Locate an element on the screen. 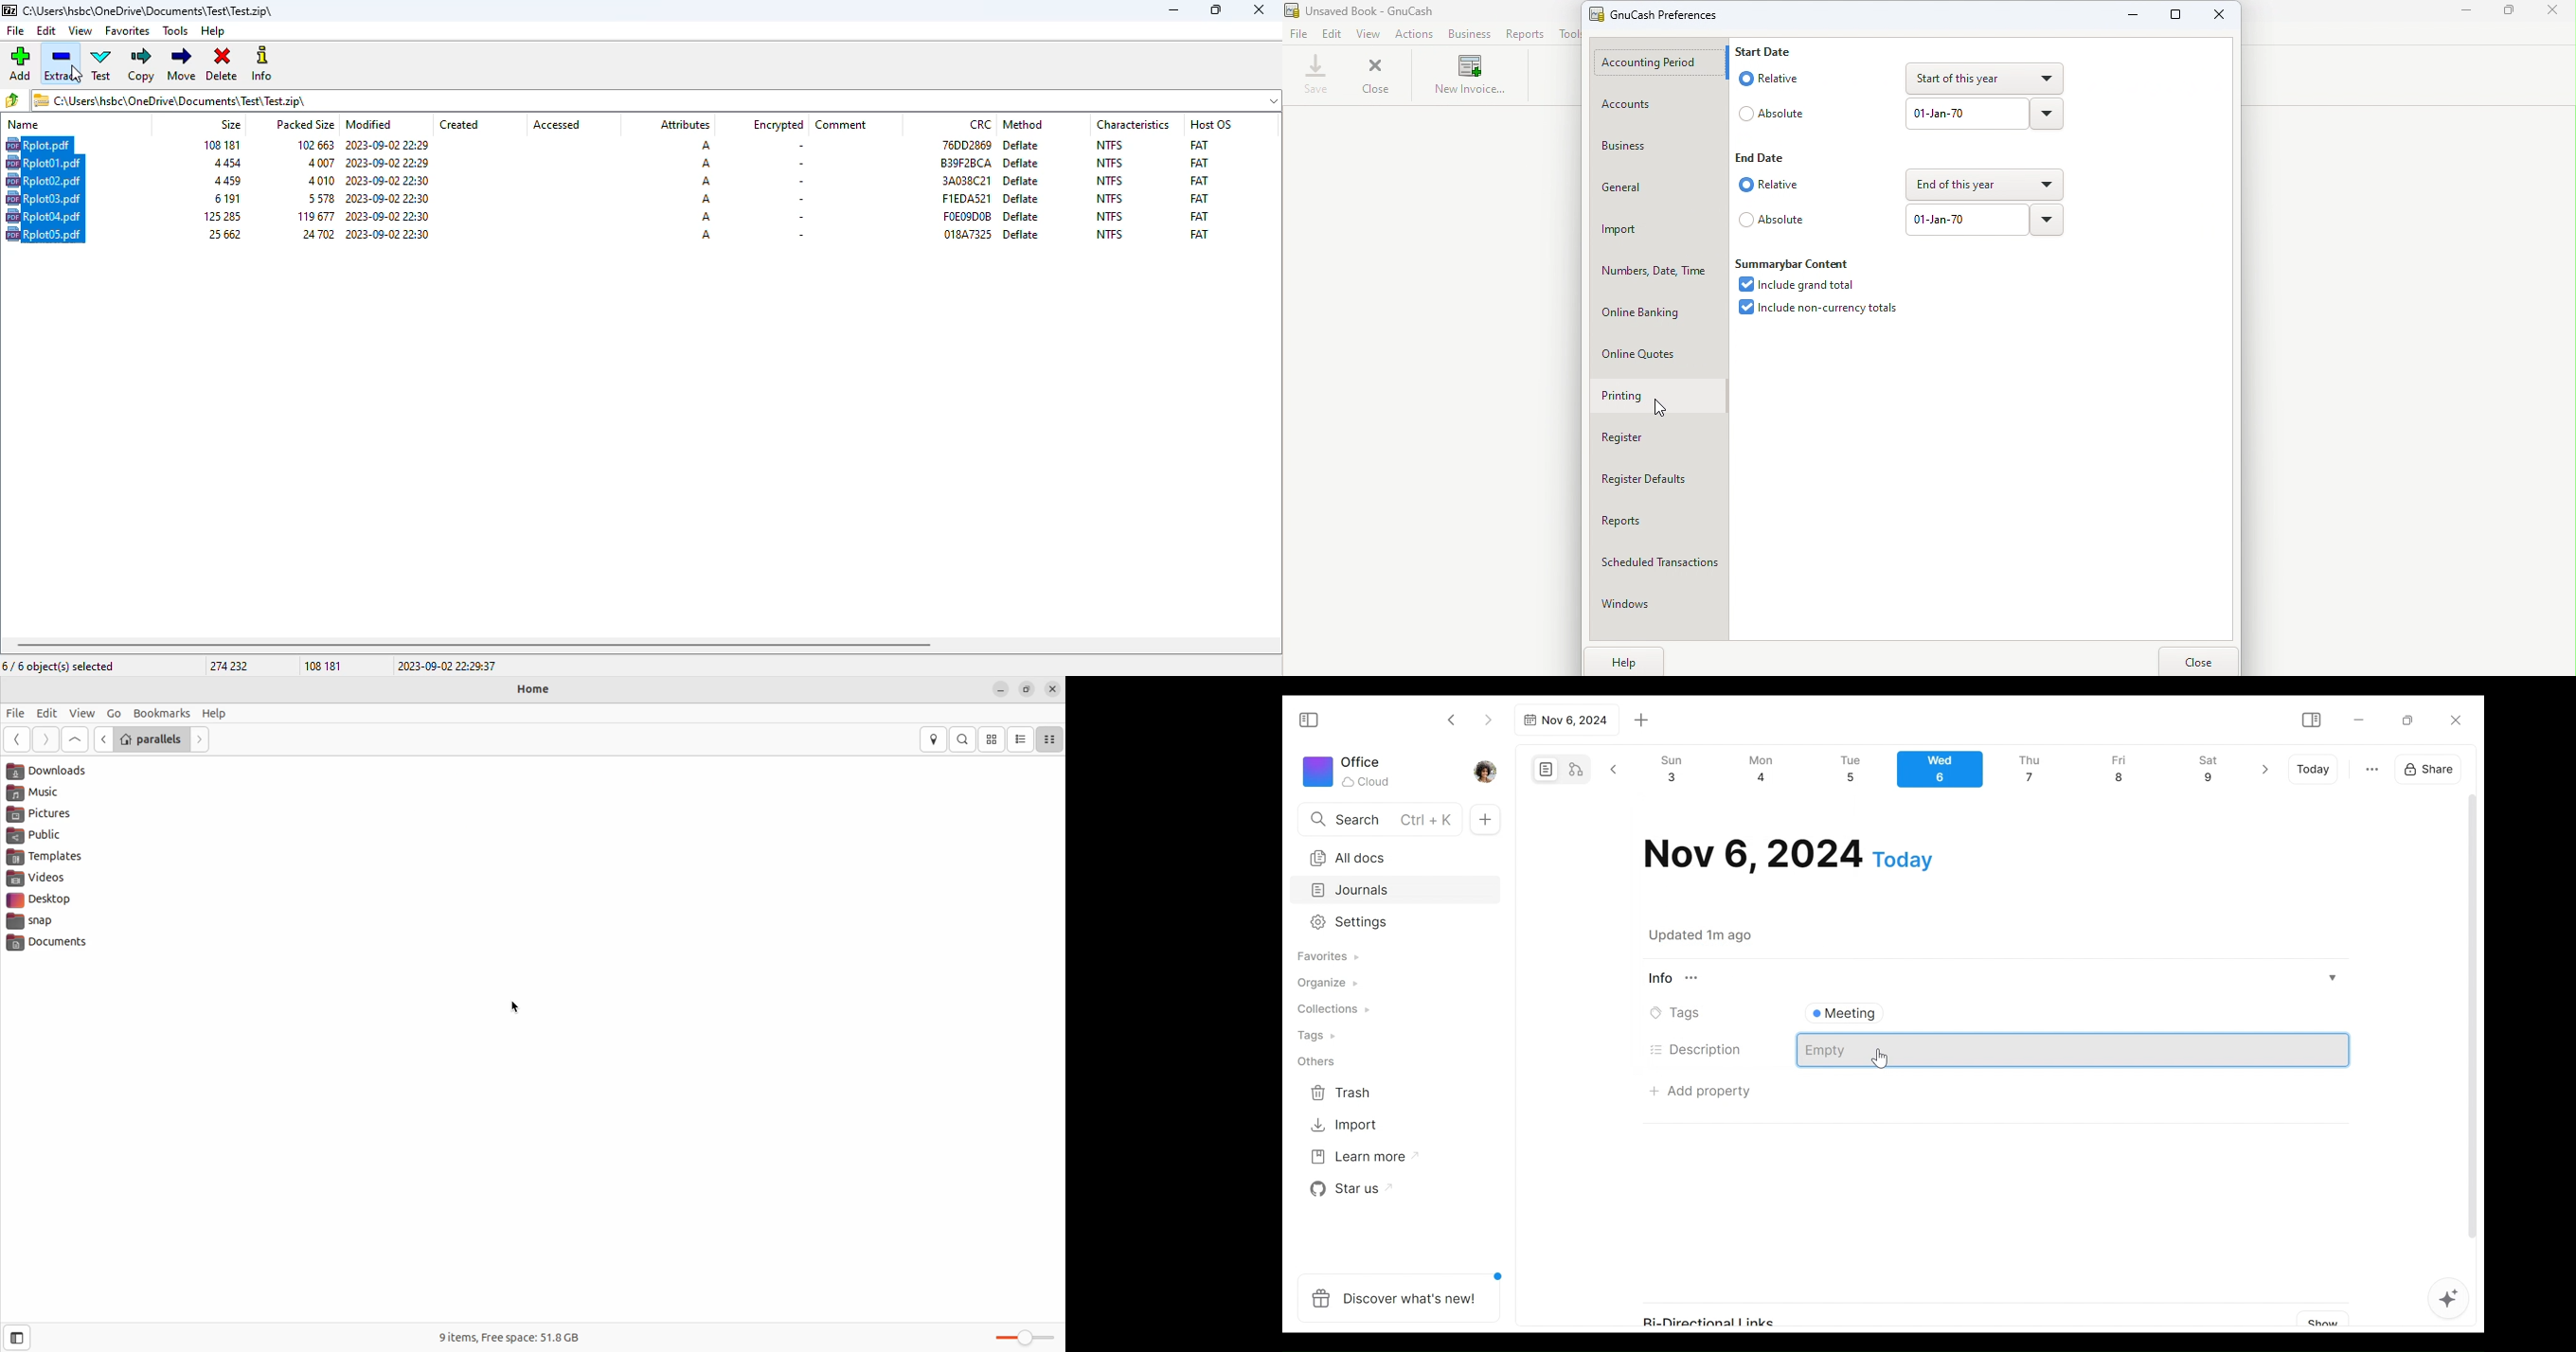  compact view is located at coordinates (1052, 740).